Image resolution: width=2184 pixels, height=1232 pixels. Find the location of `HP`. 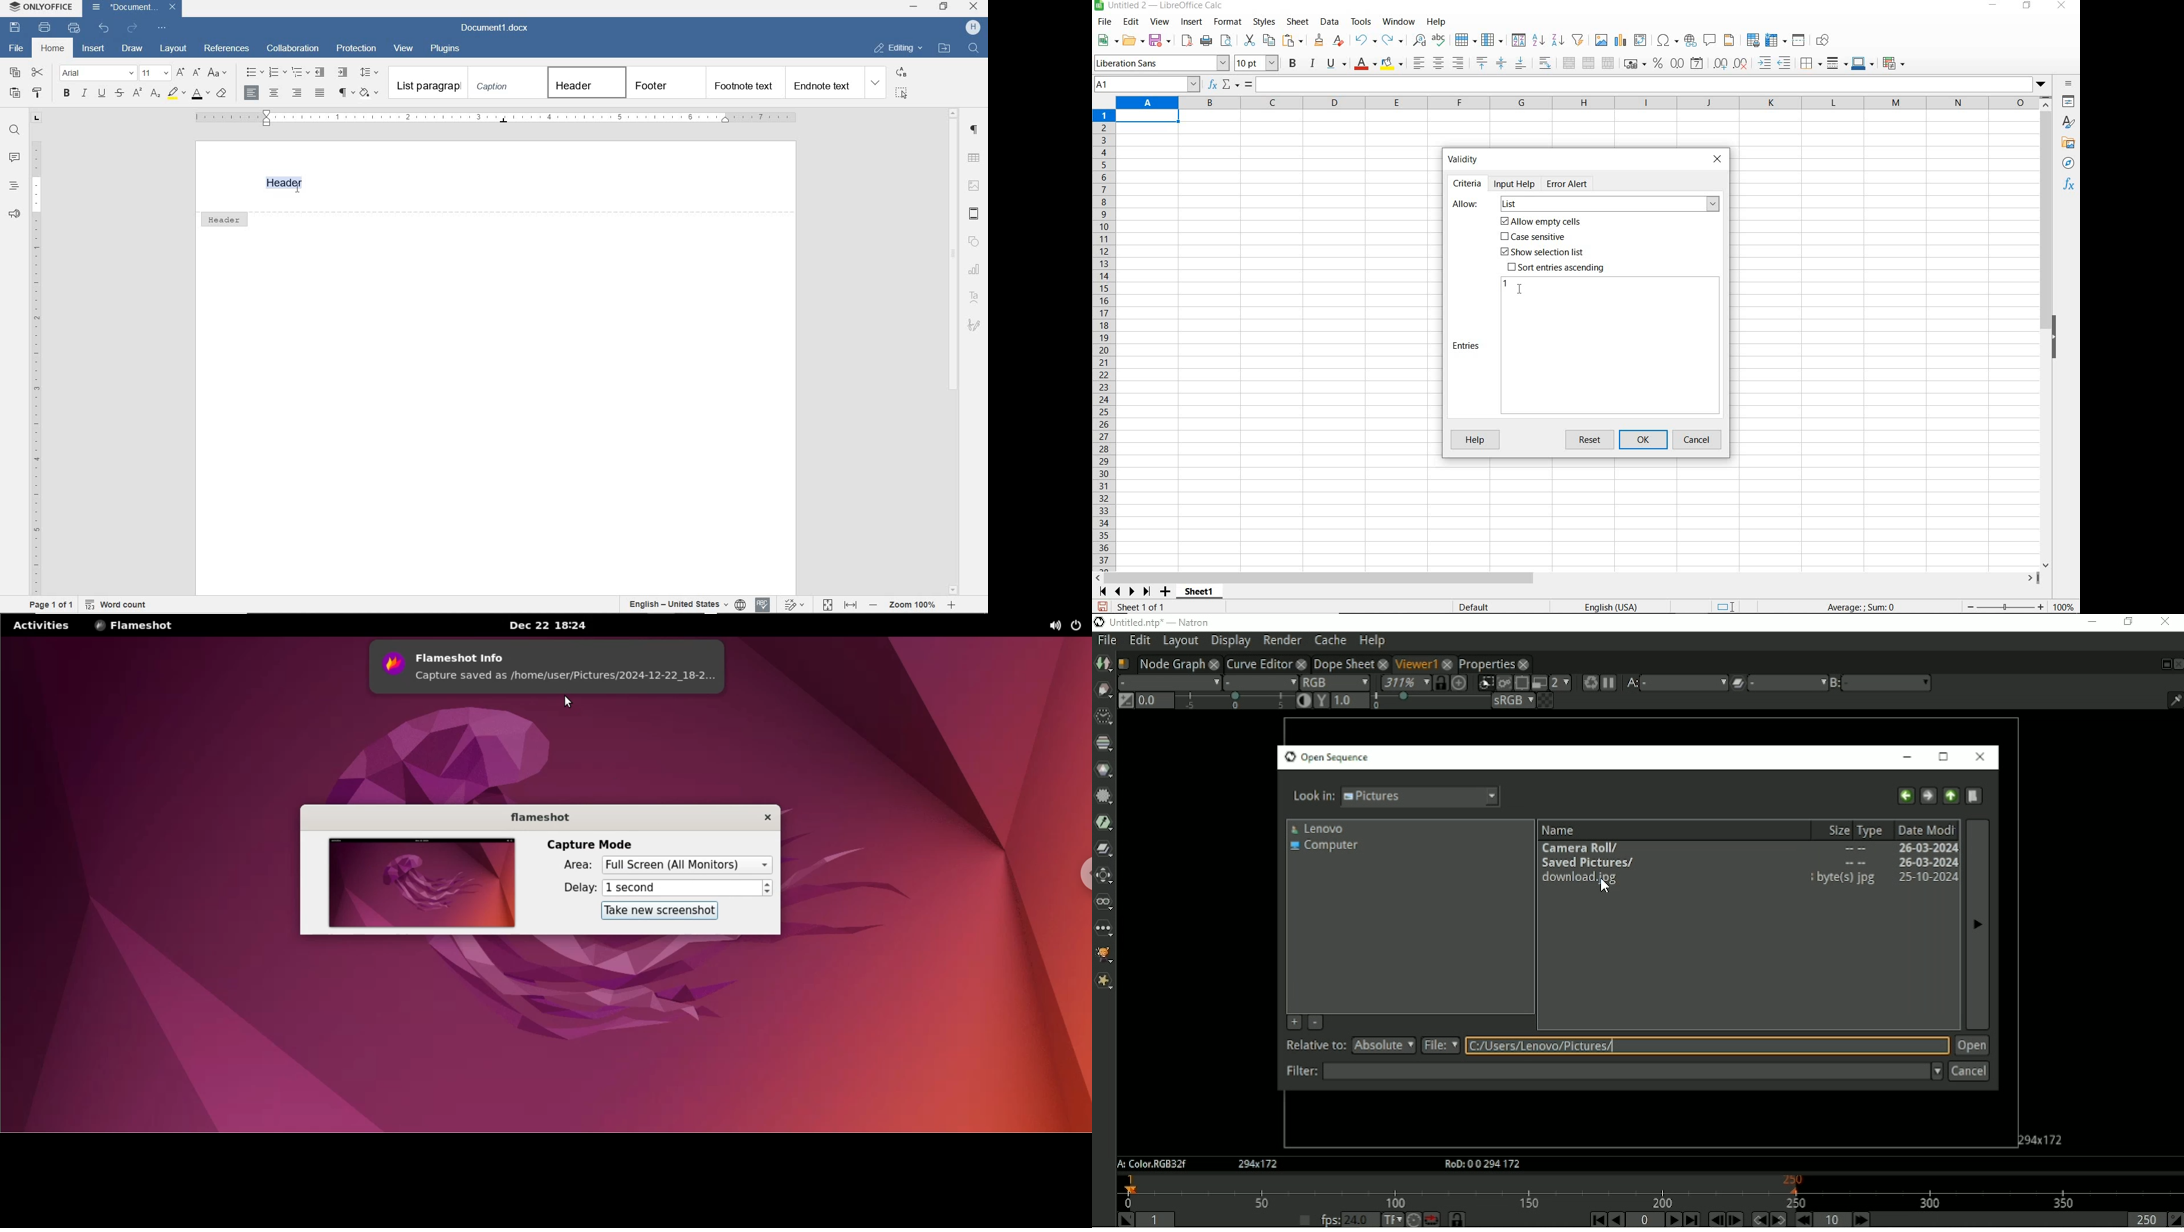

HP is located at coordinates (970, 27).